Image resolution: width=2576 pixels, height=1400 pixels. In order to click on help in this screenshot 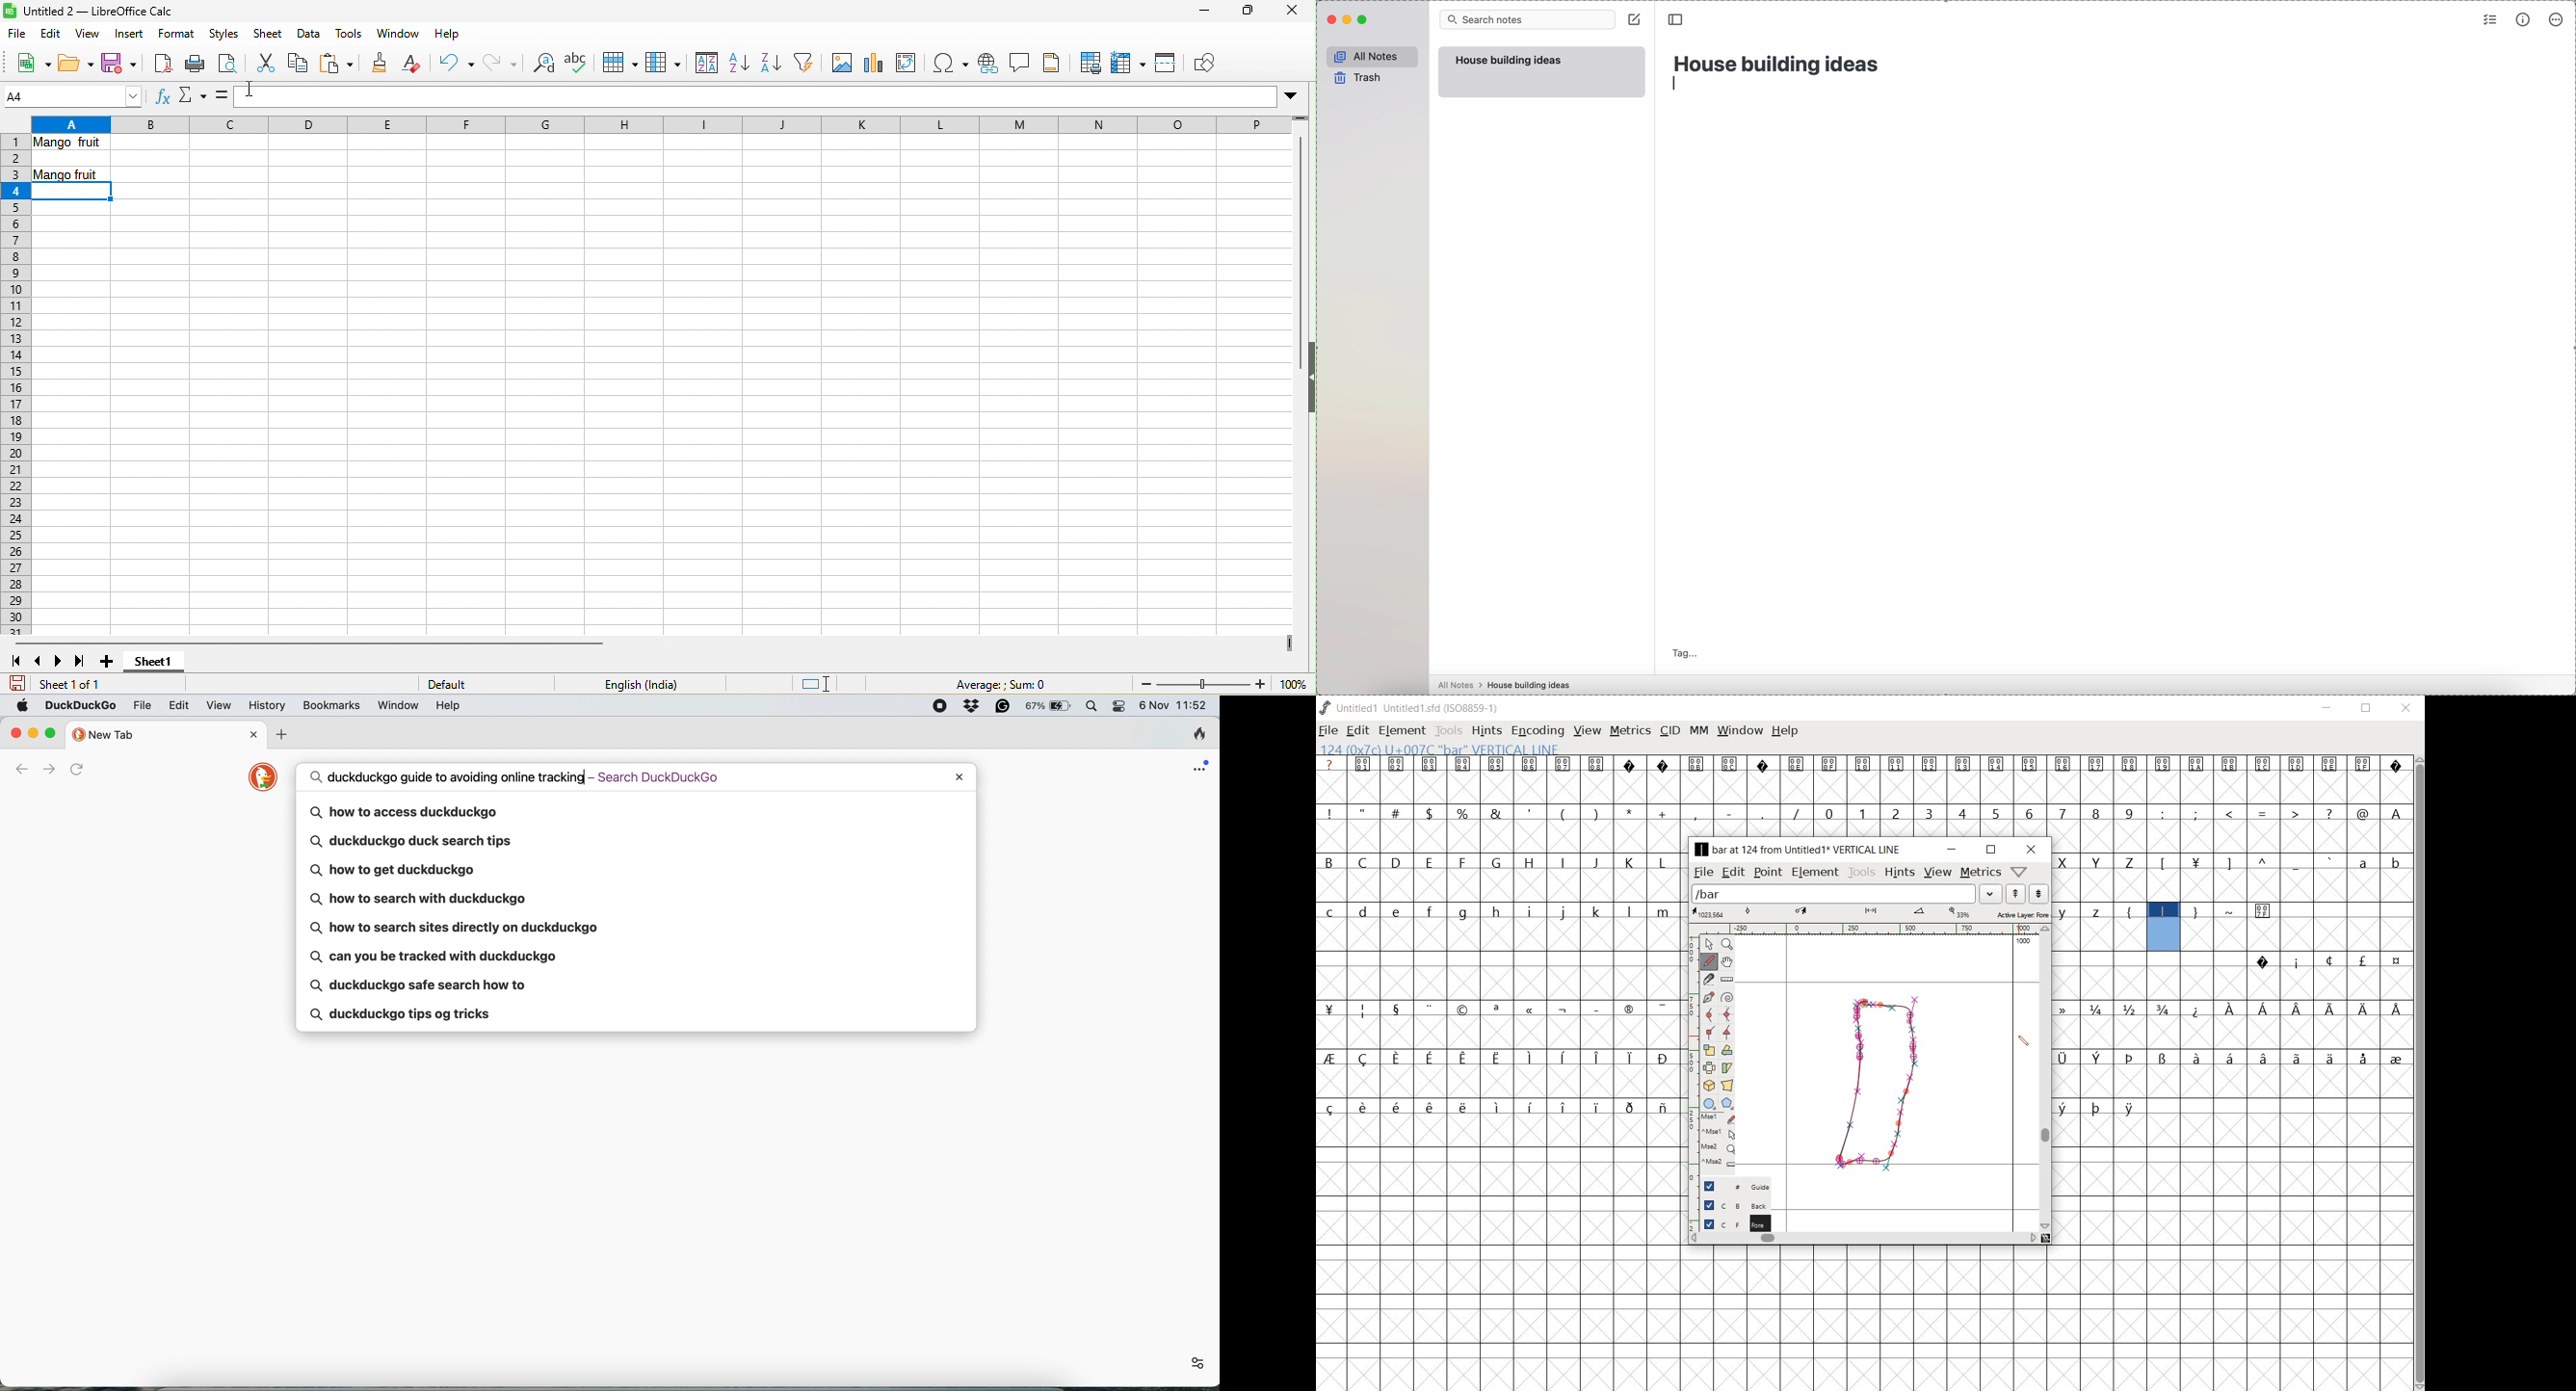, I will do `click(1786, 732)`.